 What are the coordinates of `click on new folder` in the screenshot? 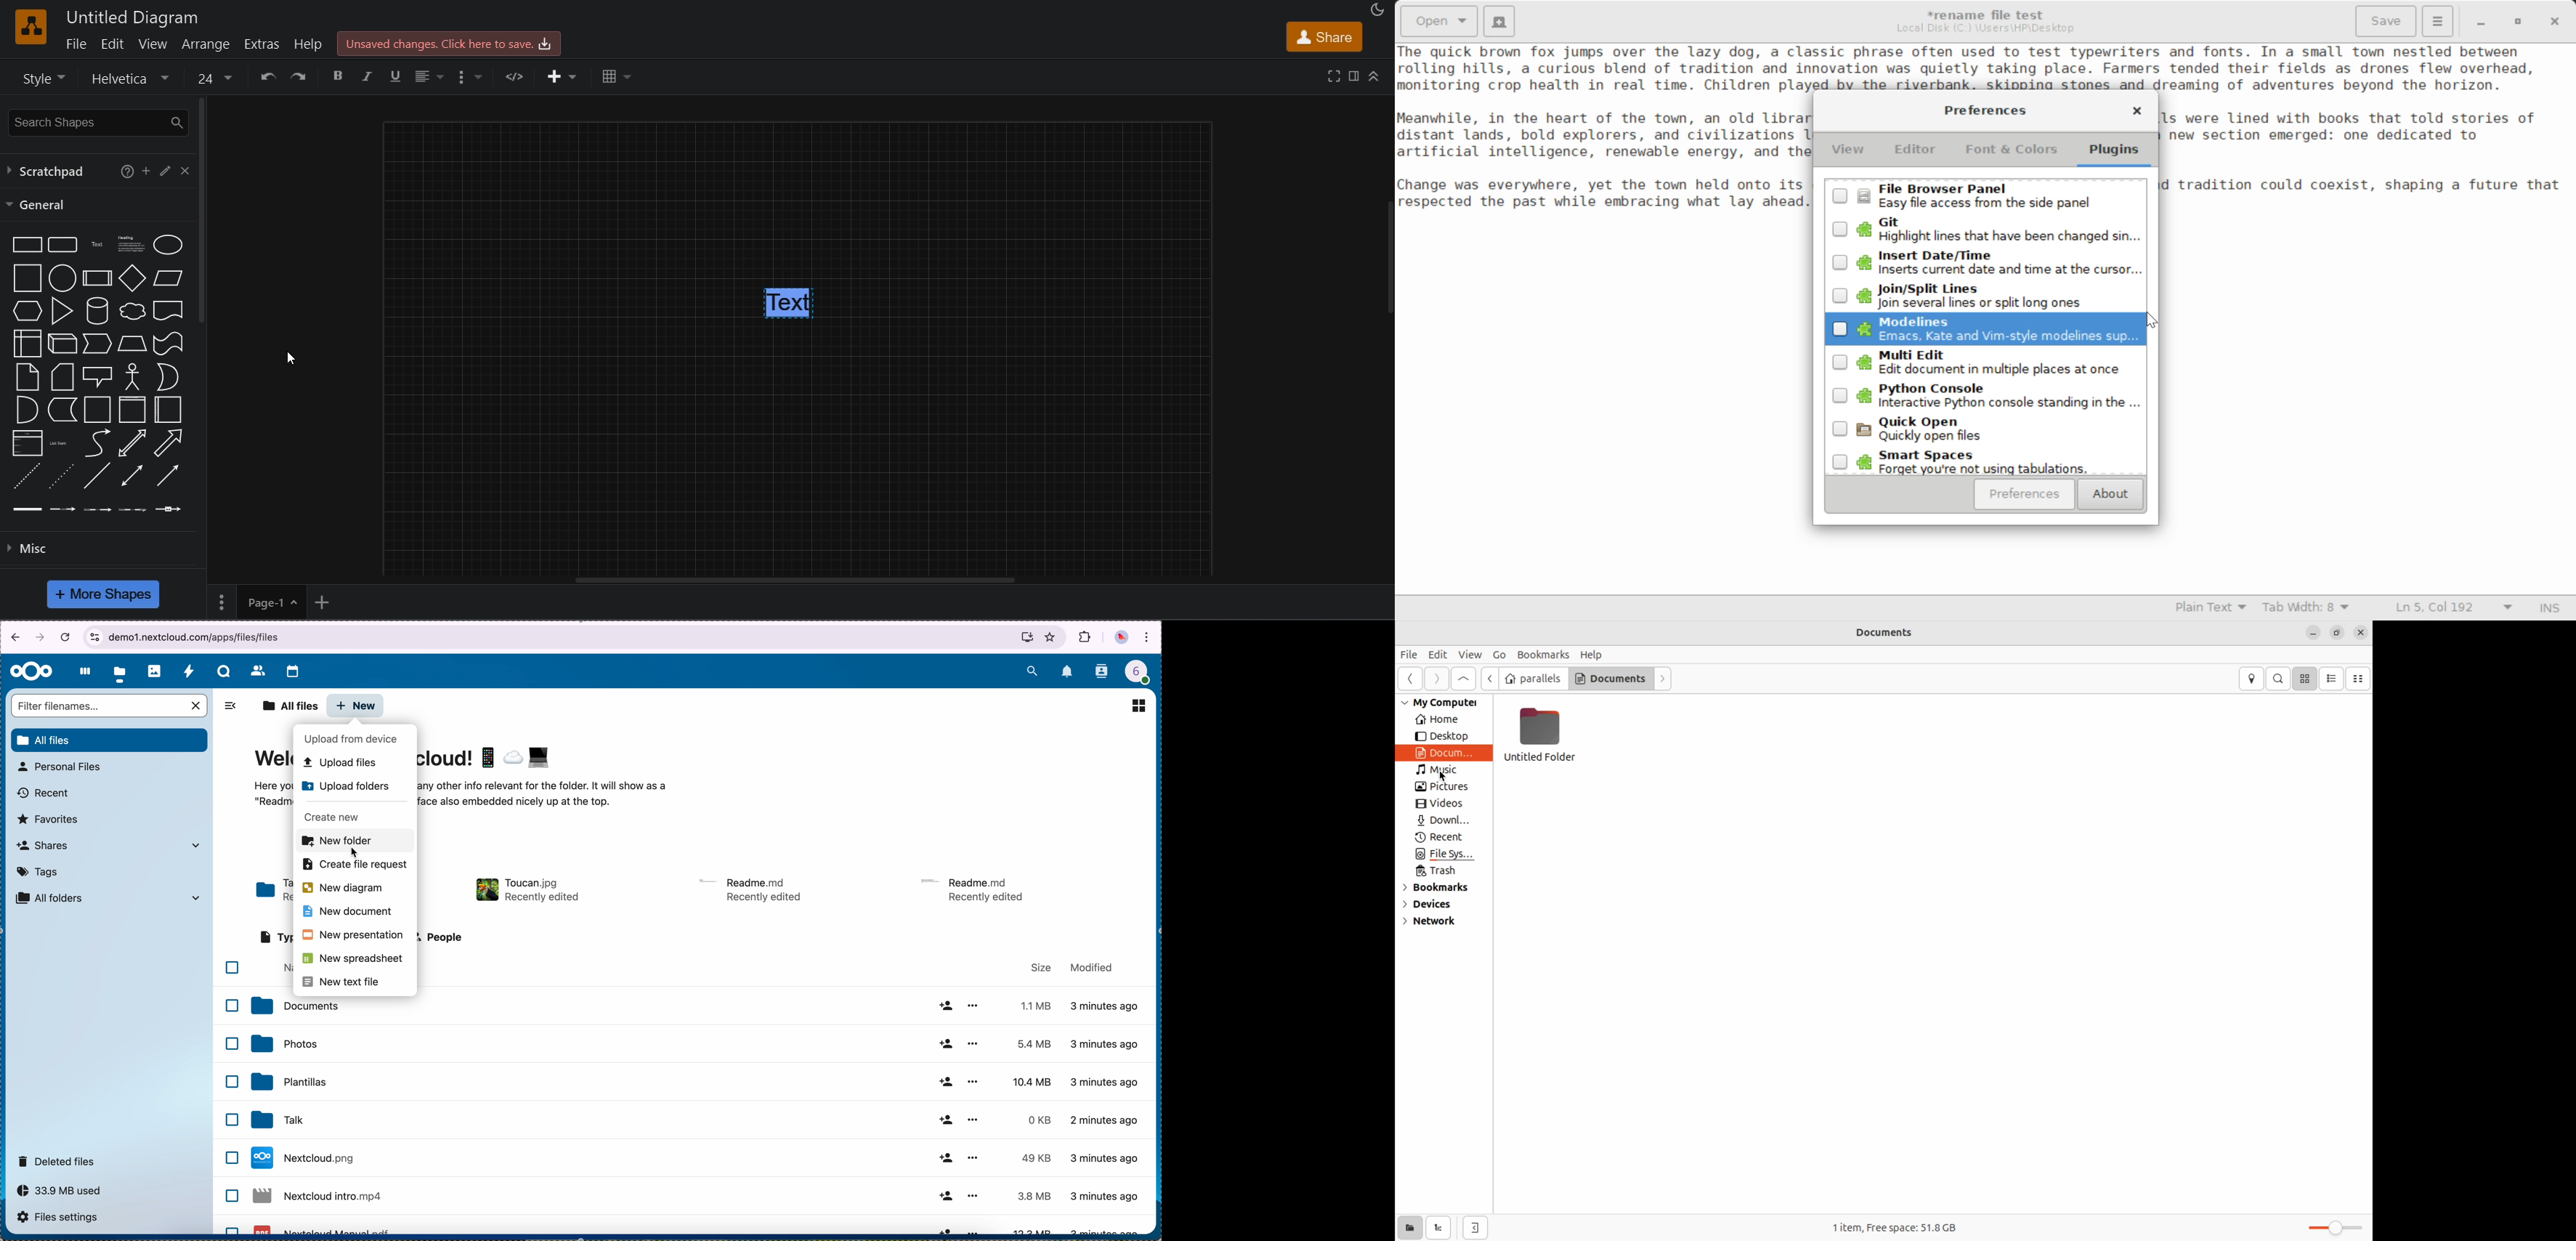 It's located at (353, 842).